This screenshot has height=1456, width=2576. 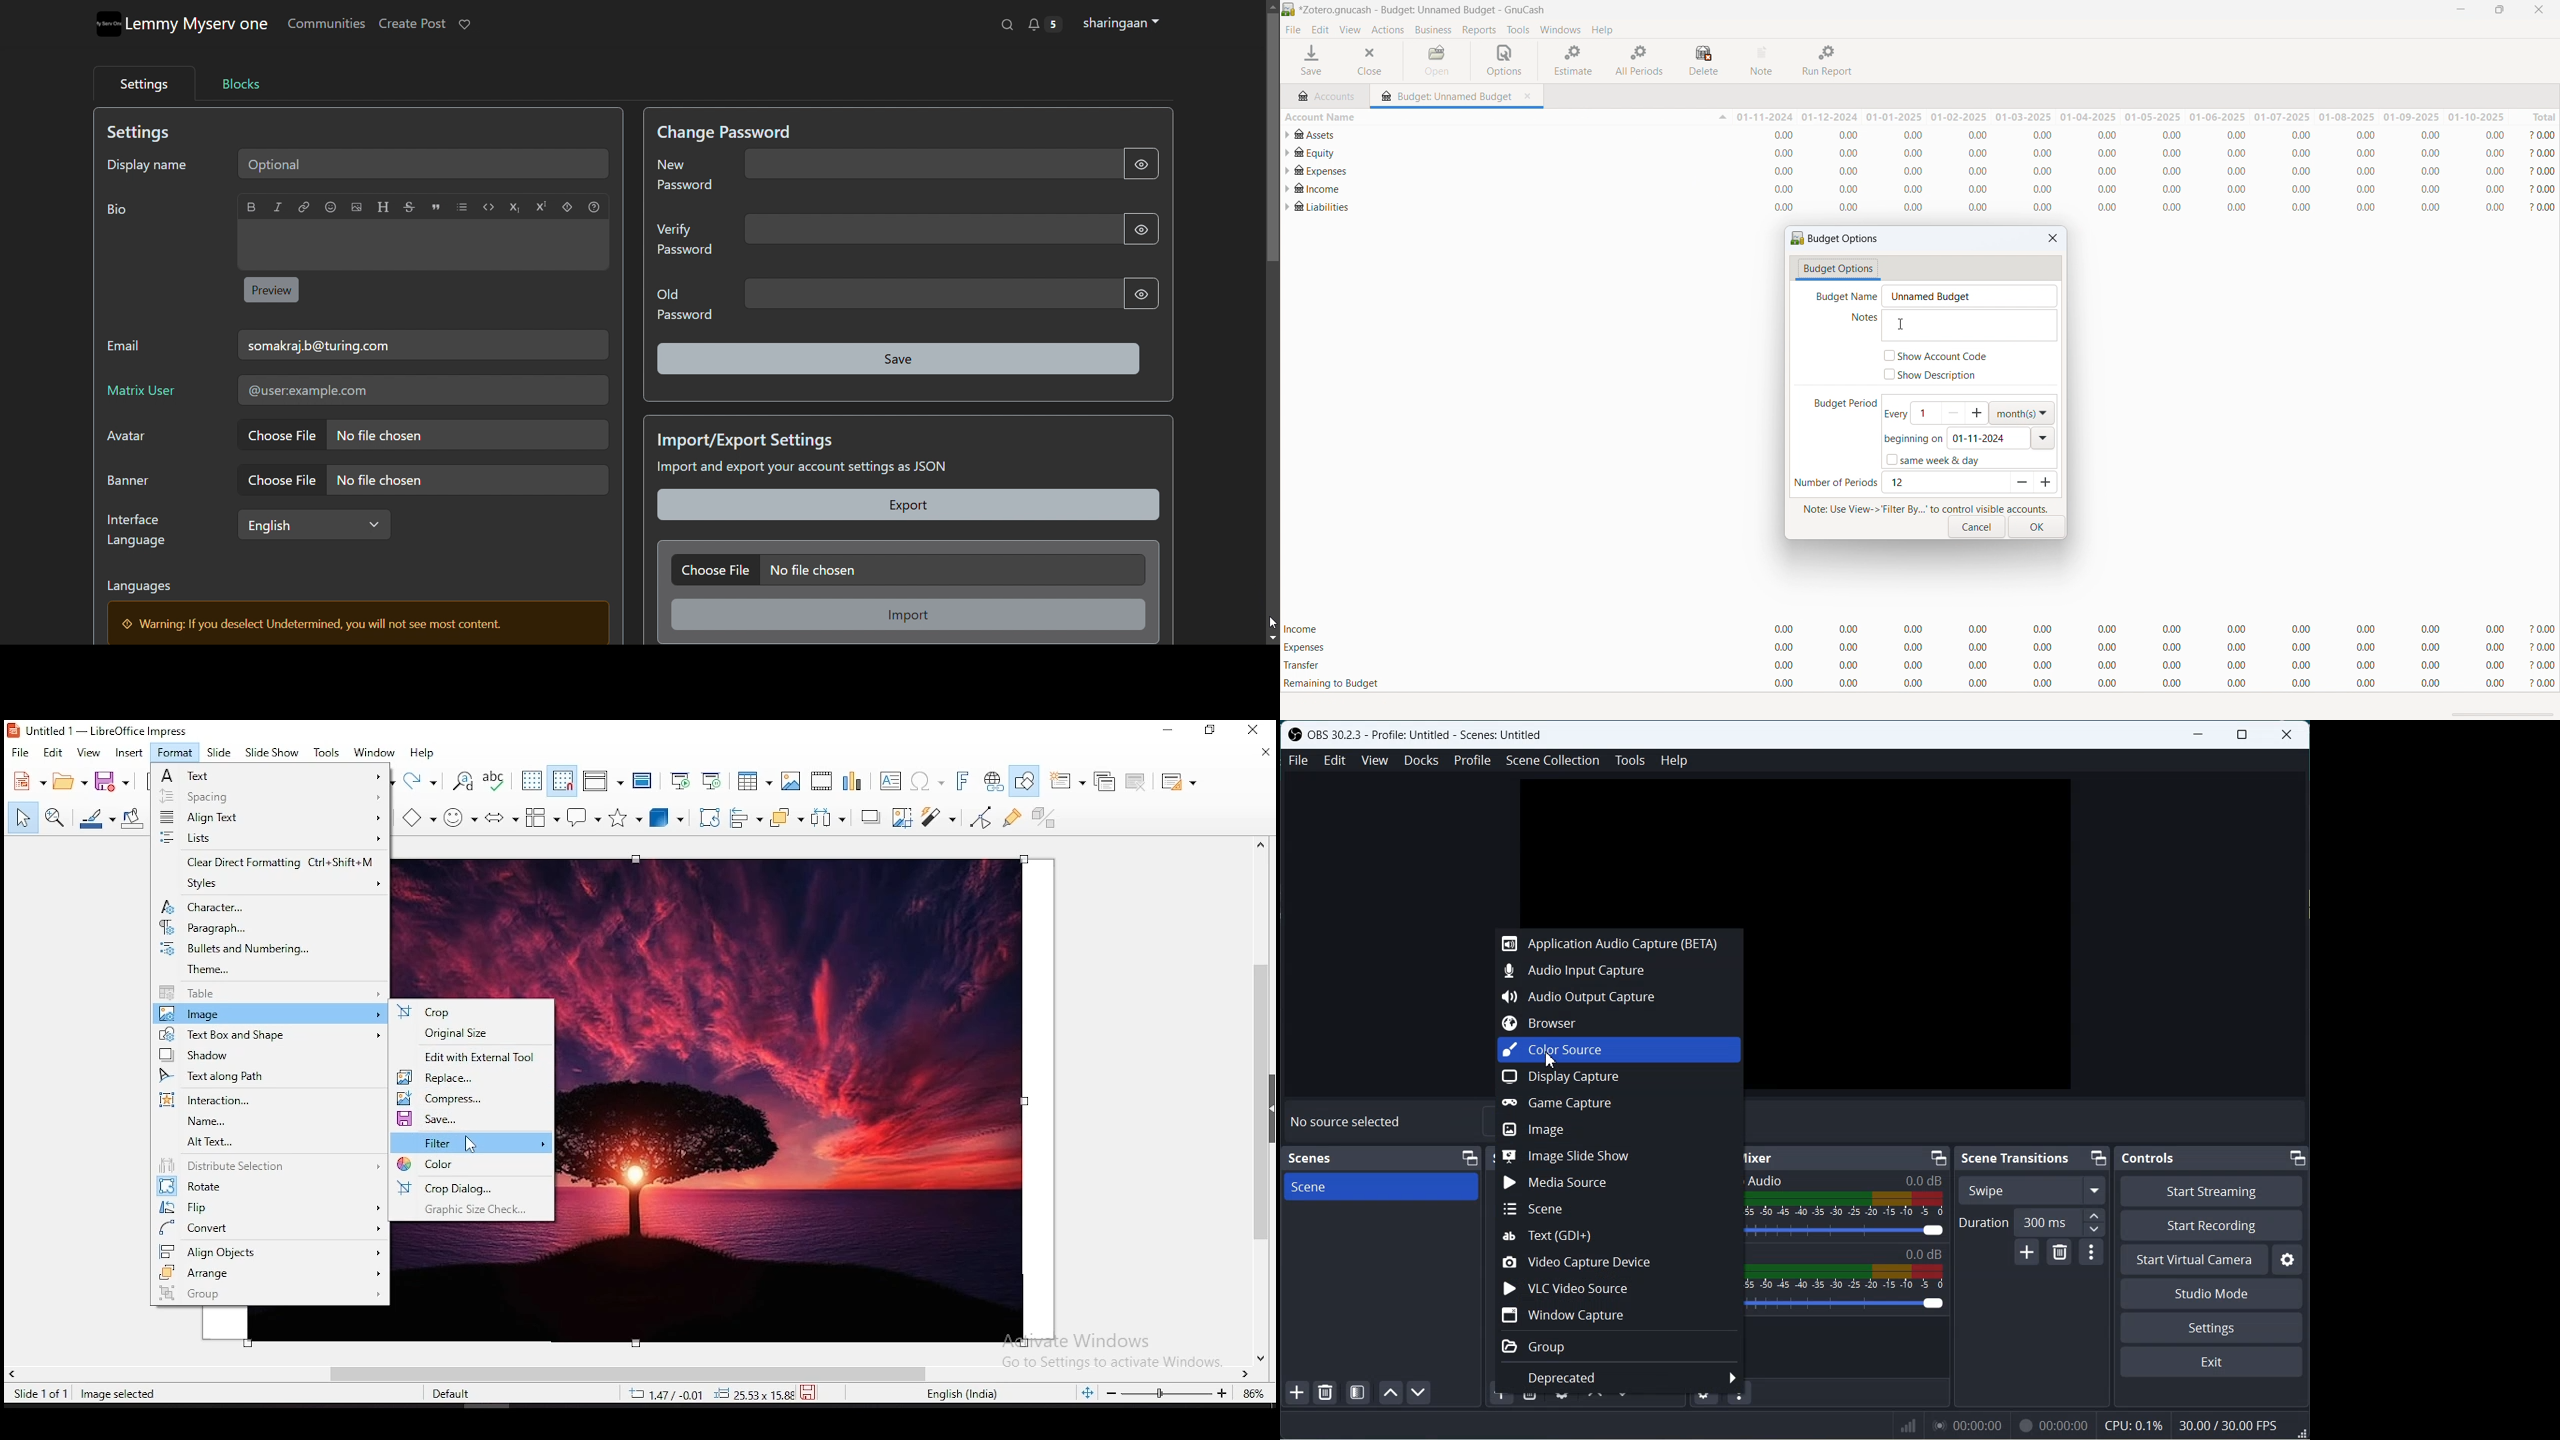 What do you see at coordinates (473, 1142) in the screenshot?
I see `filter` at bounding box center [473, 1142].